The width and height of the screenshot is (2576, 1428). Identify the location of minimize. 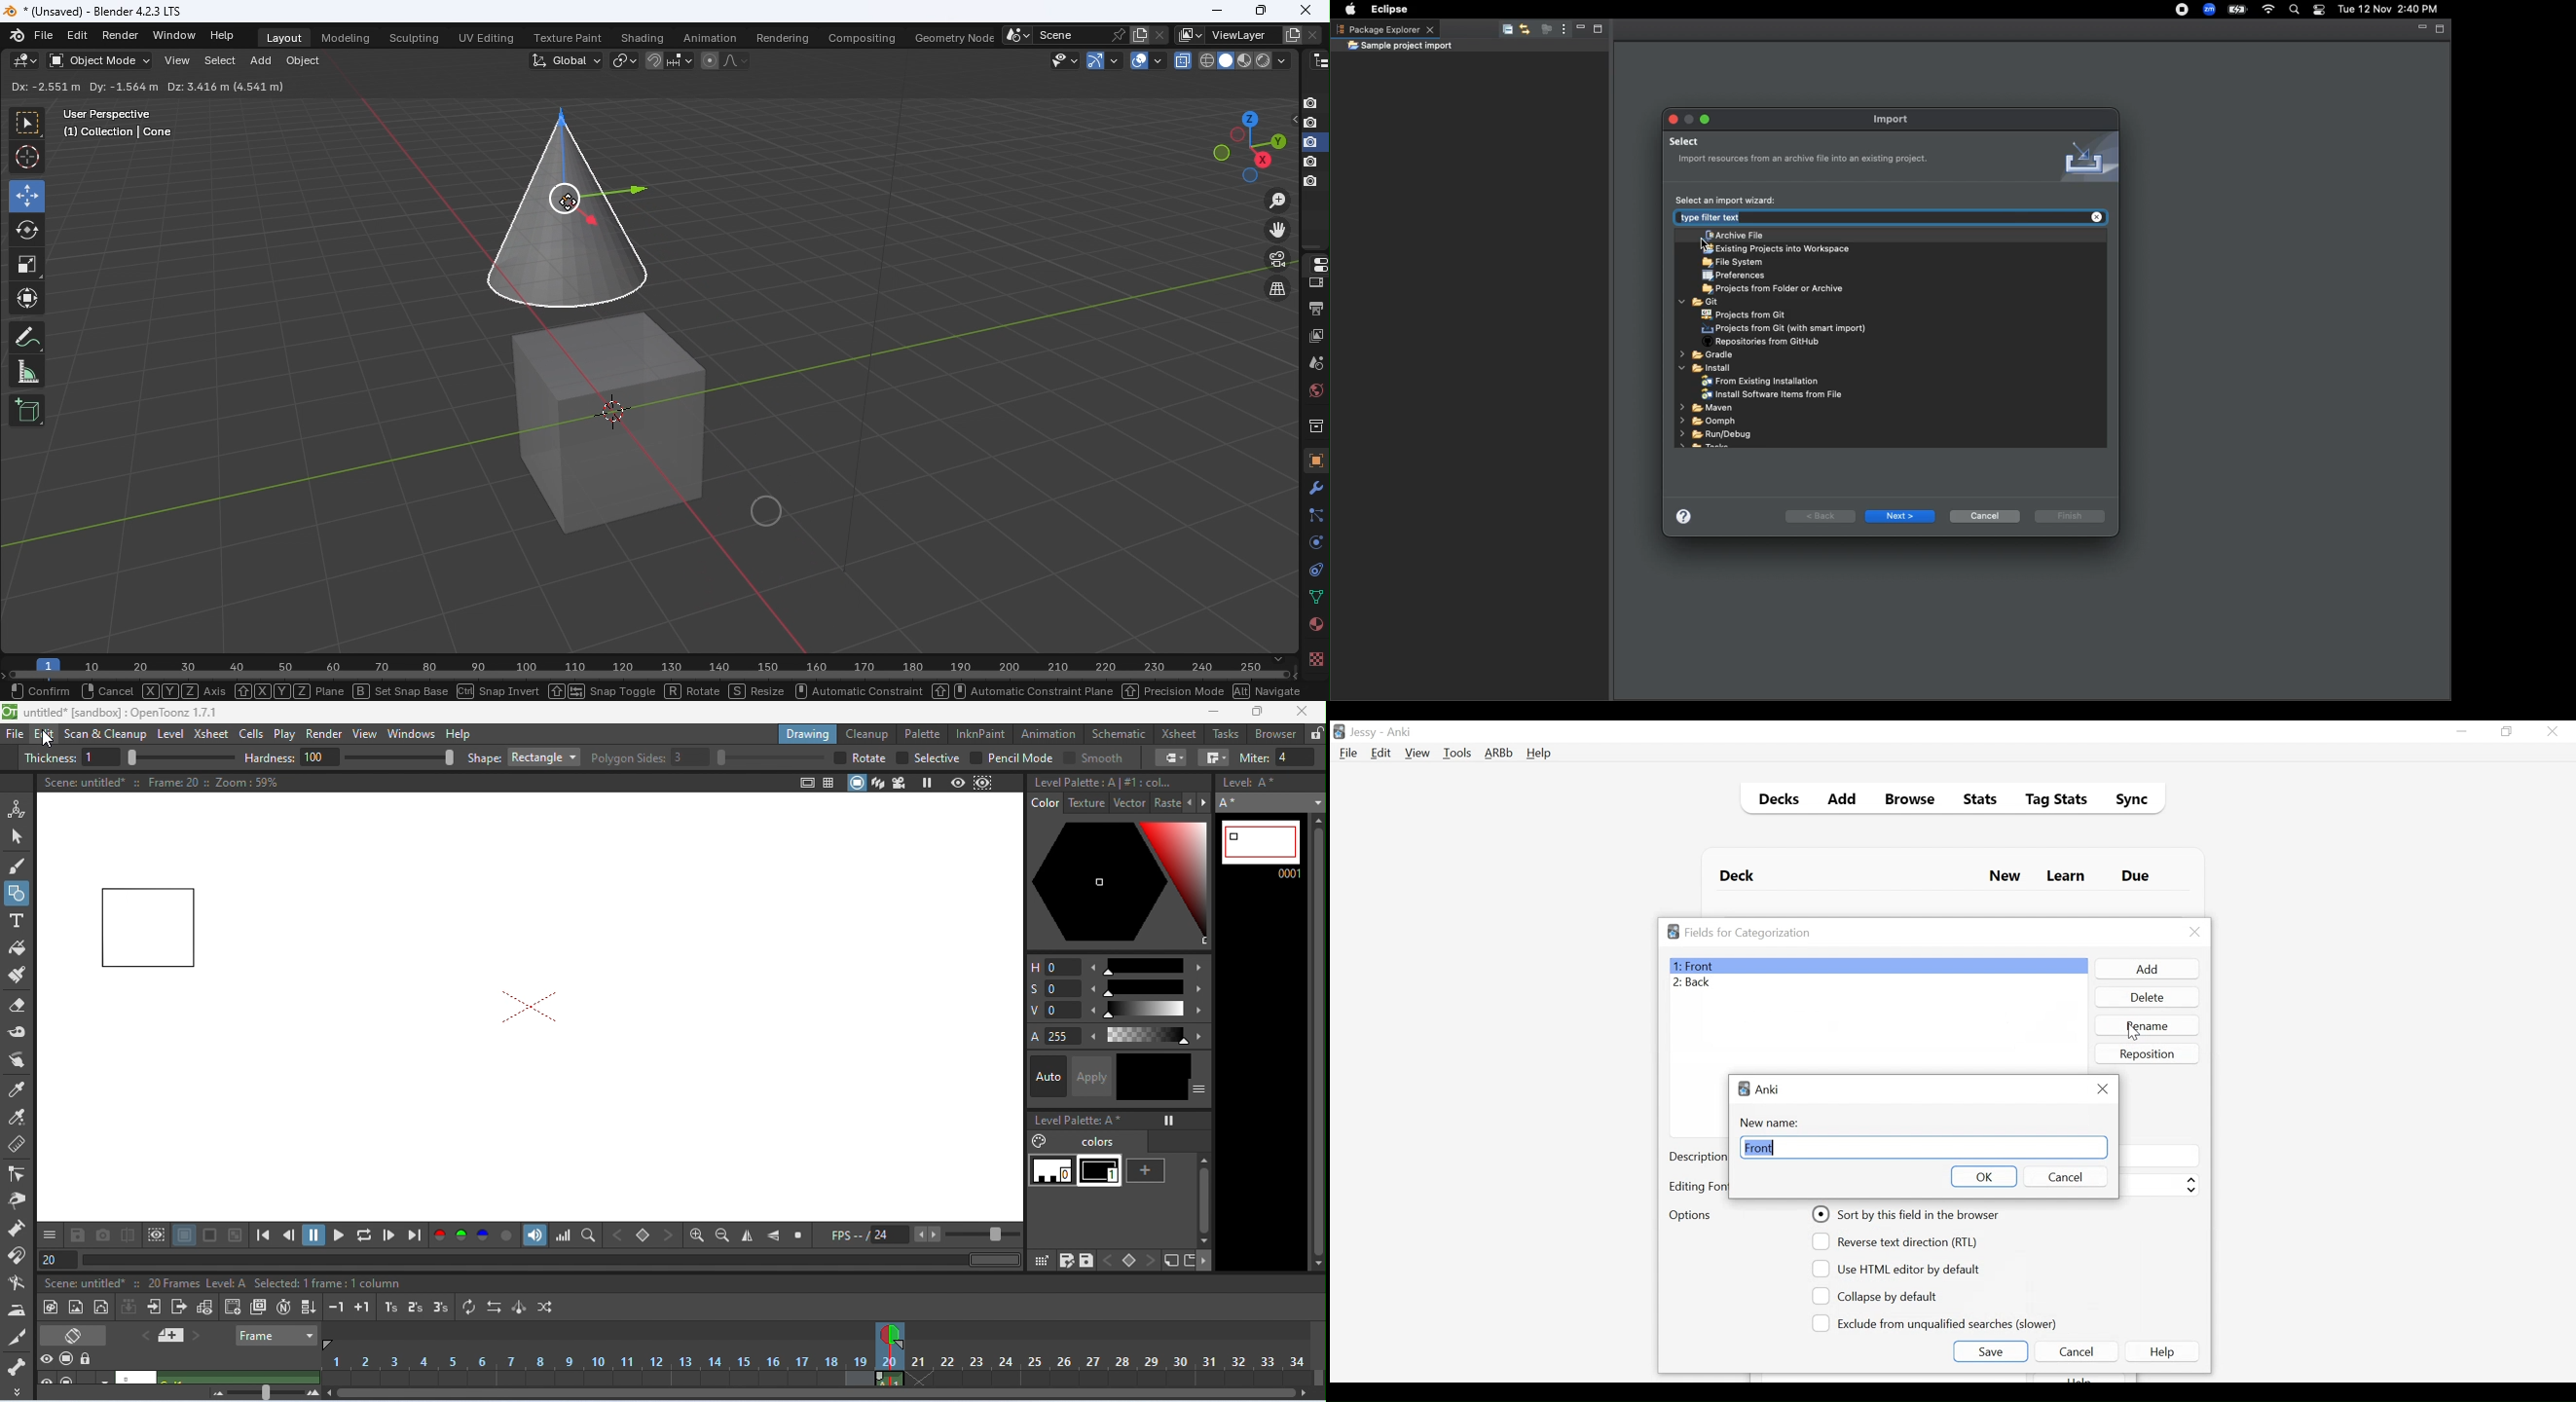
(2461, 732).